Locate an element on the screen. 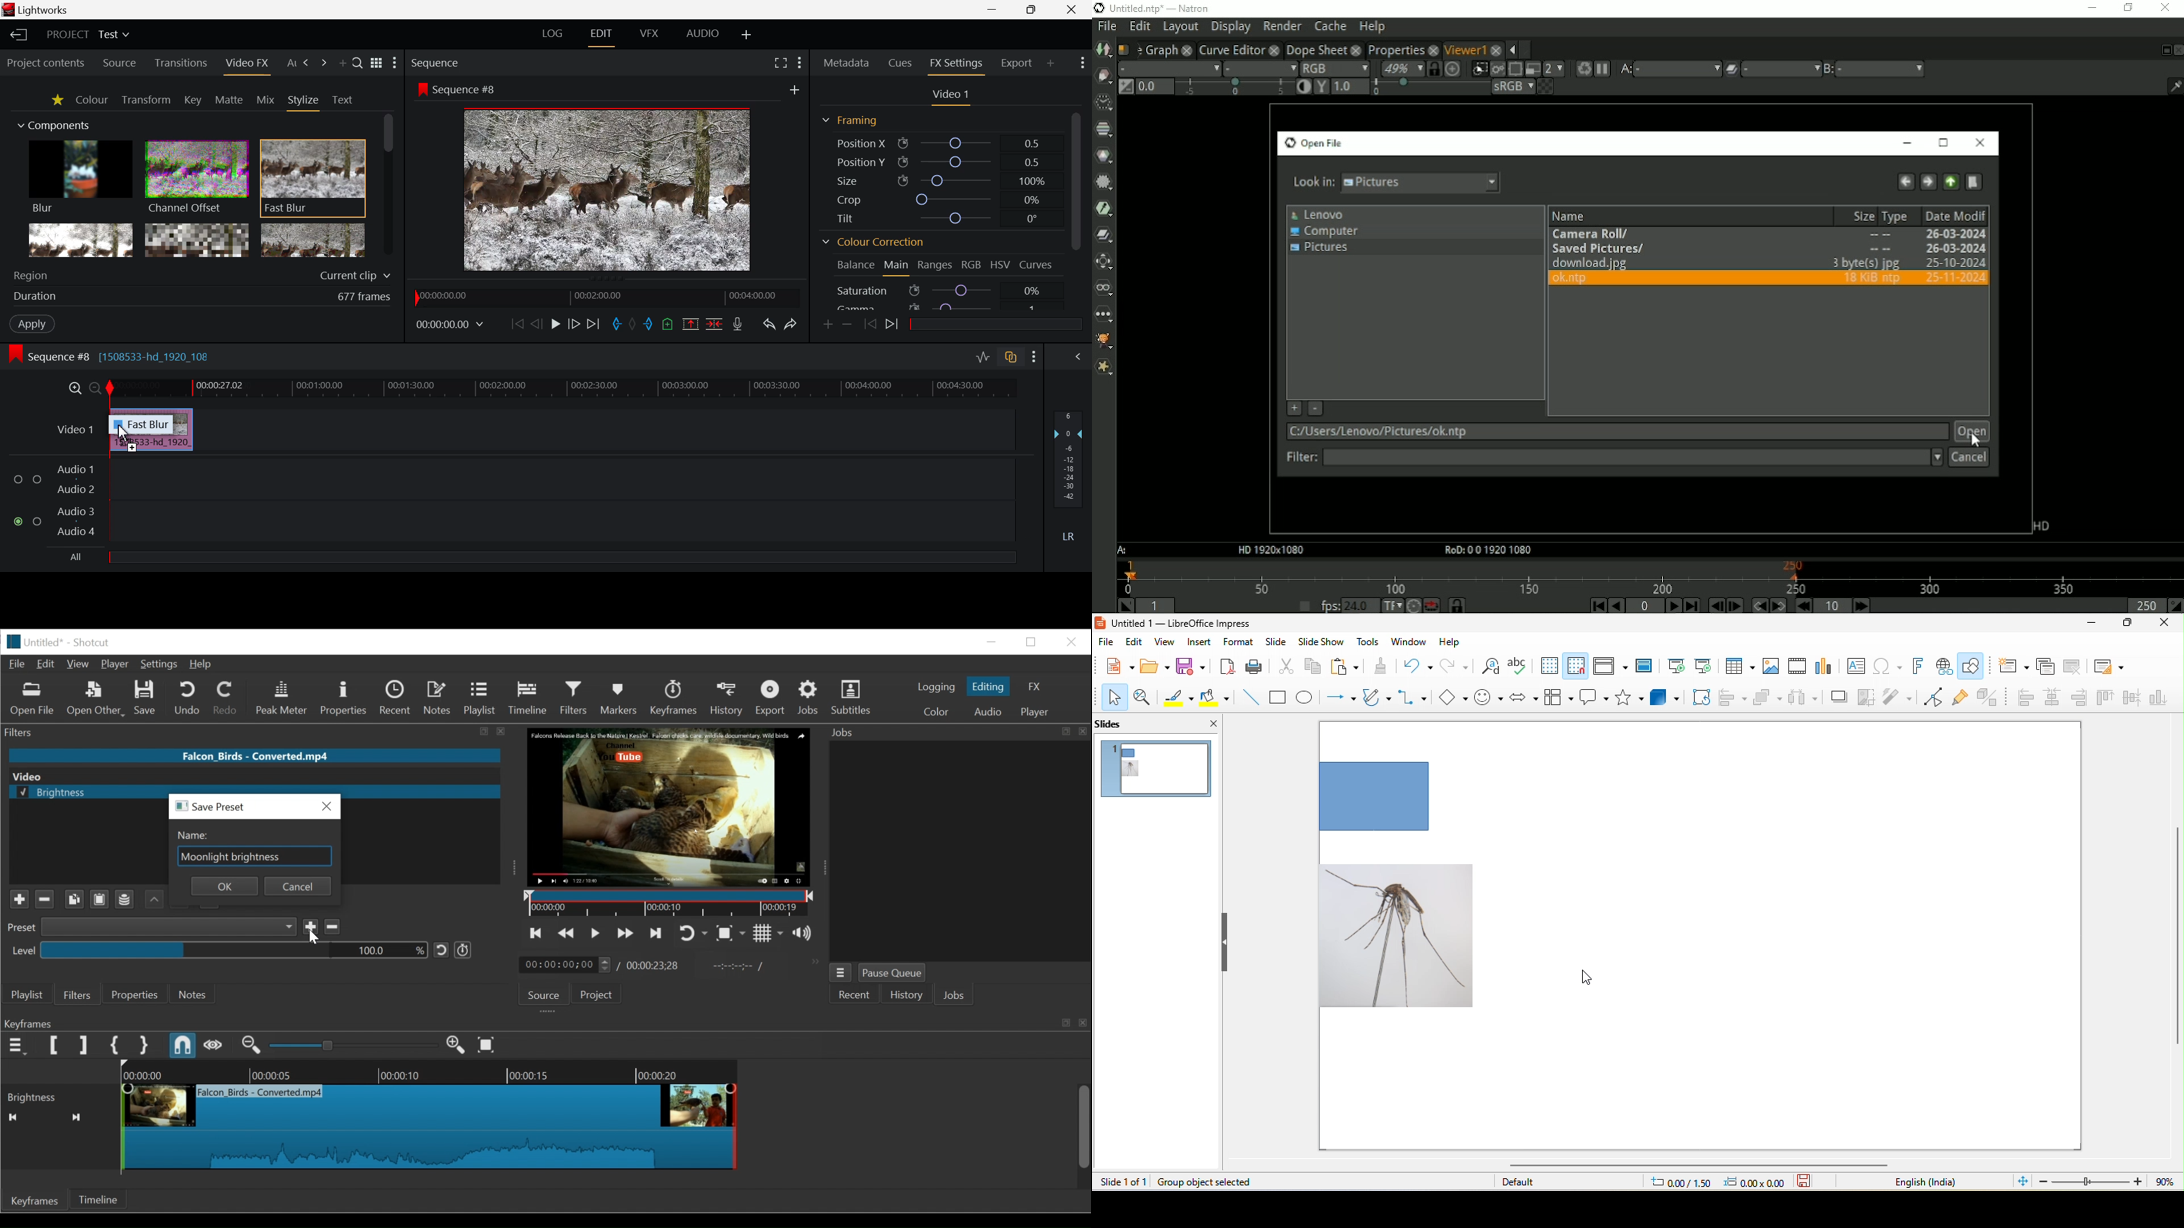  shape is located at coordinates (1386, 797).